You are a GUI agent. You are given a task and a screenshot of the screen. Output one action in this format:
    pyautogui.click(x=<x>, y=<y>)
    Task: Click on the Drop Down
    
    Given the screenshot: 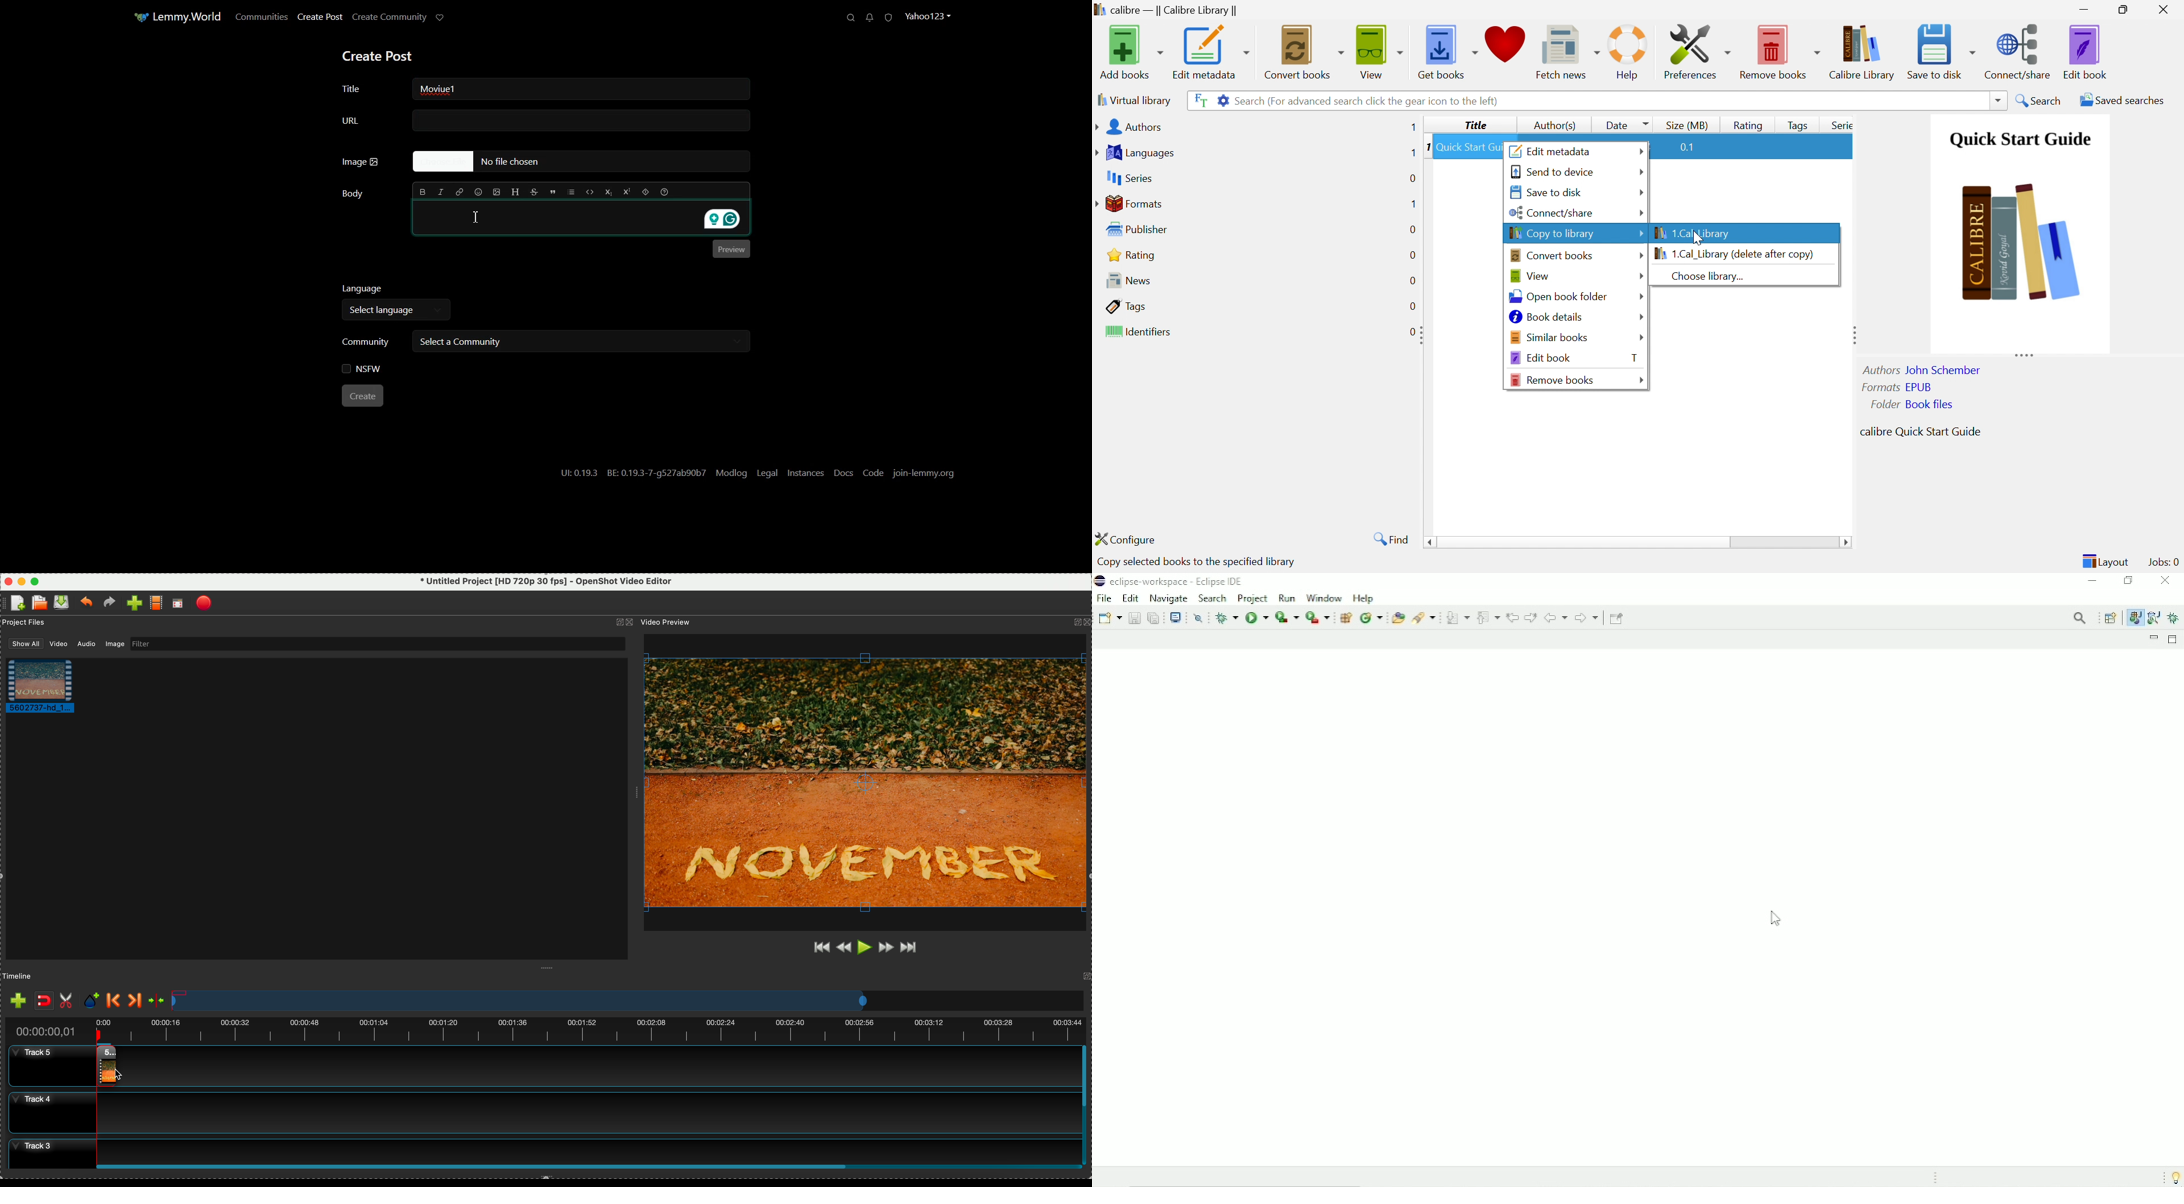 What is the action you would take?
    pyautogui.click(x=1642, y=338)
    